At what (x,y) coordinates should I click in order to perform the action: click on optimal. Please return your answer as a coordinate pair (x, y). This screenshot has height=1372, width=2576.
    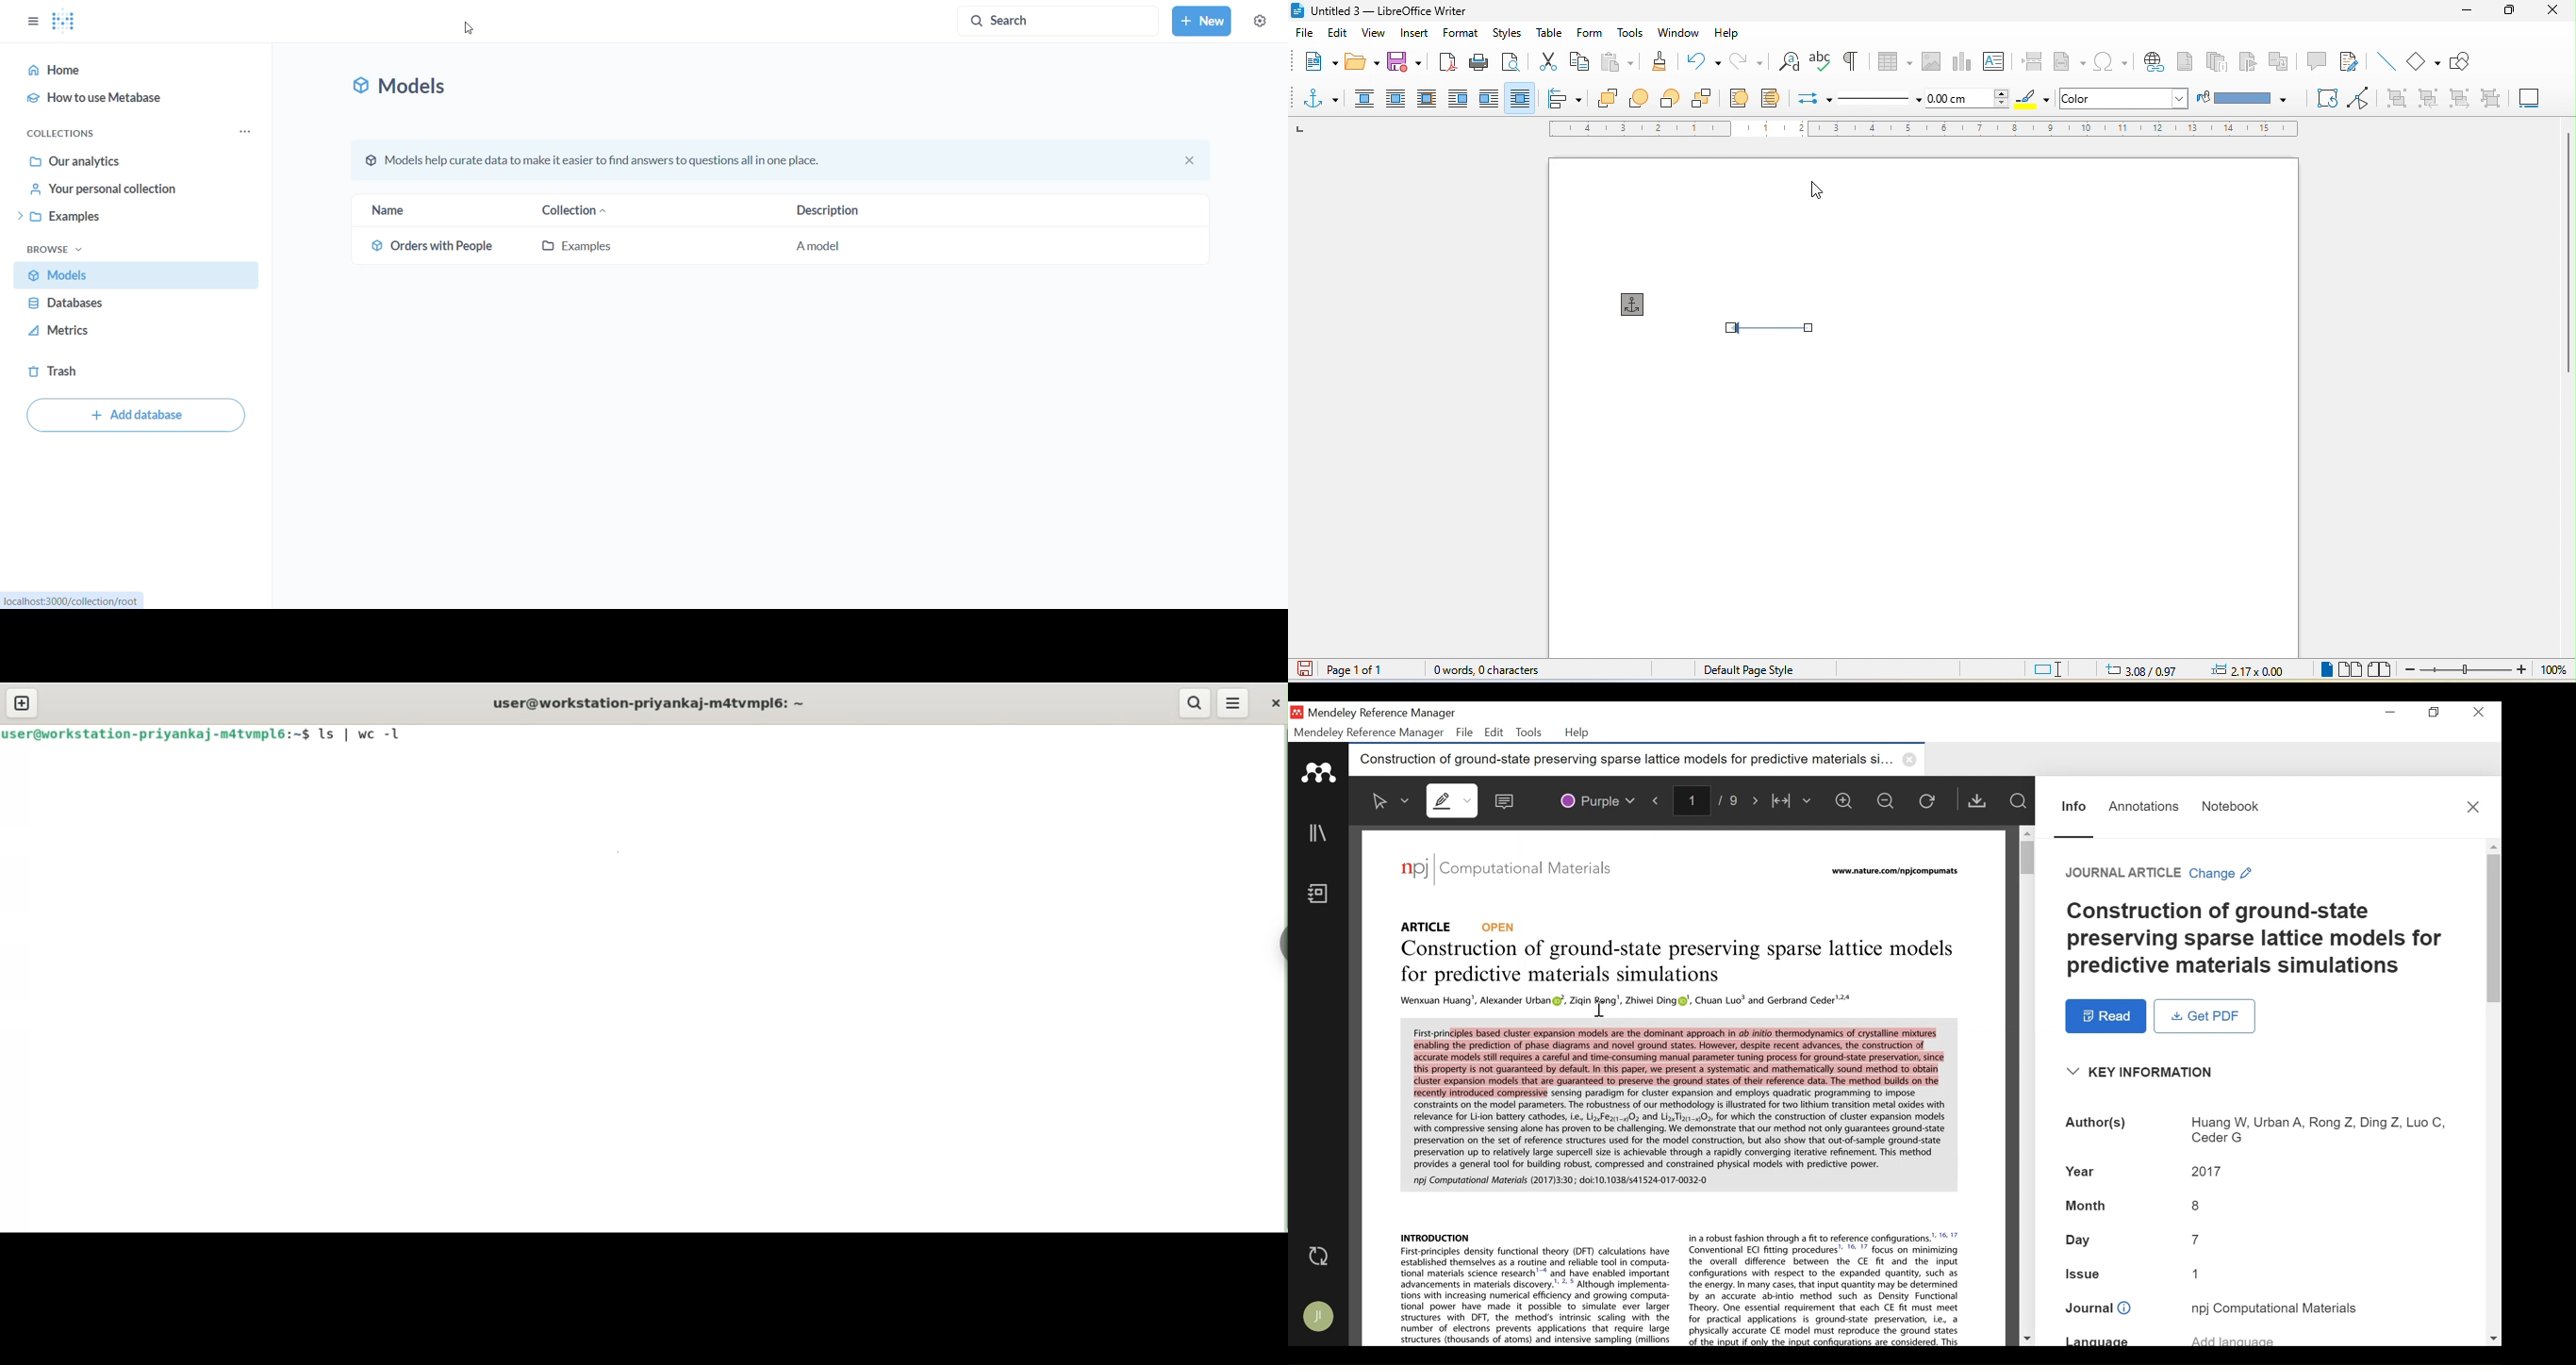
    Looking at the image, I should click on (1428, 97).